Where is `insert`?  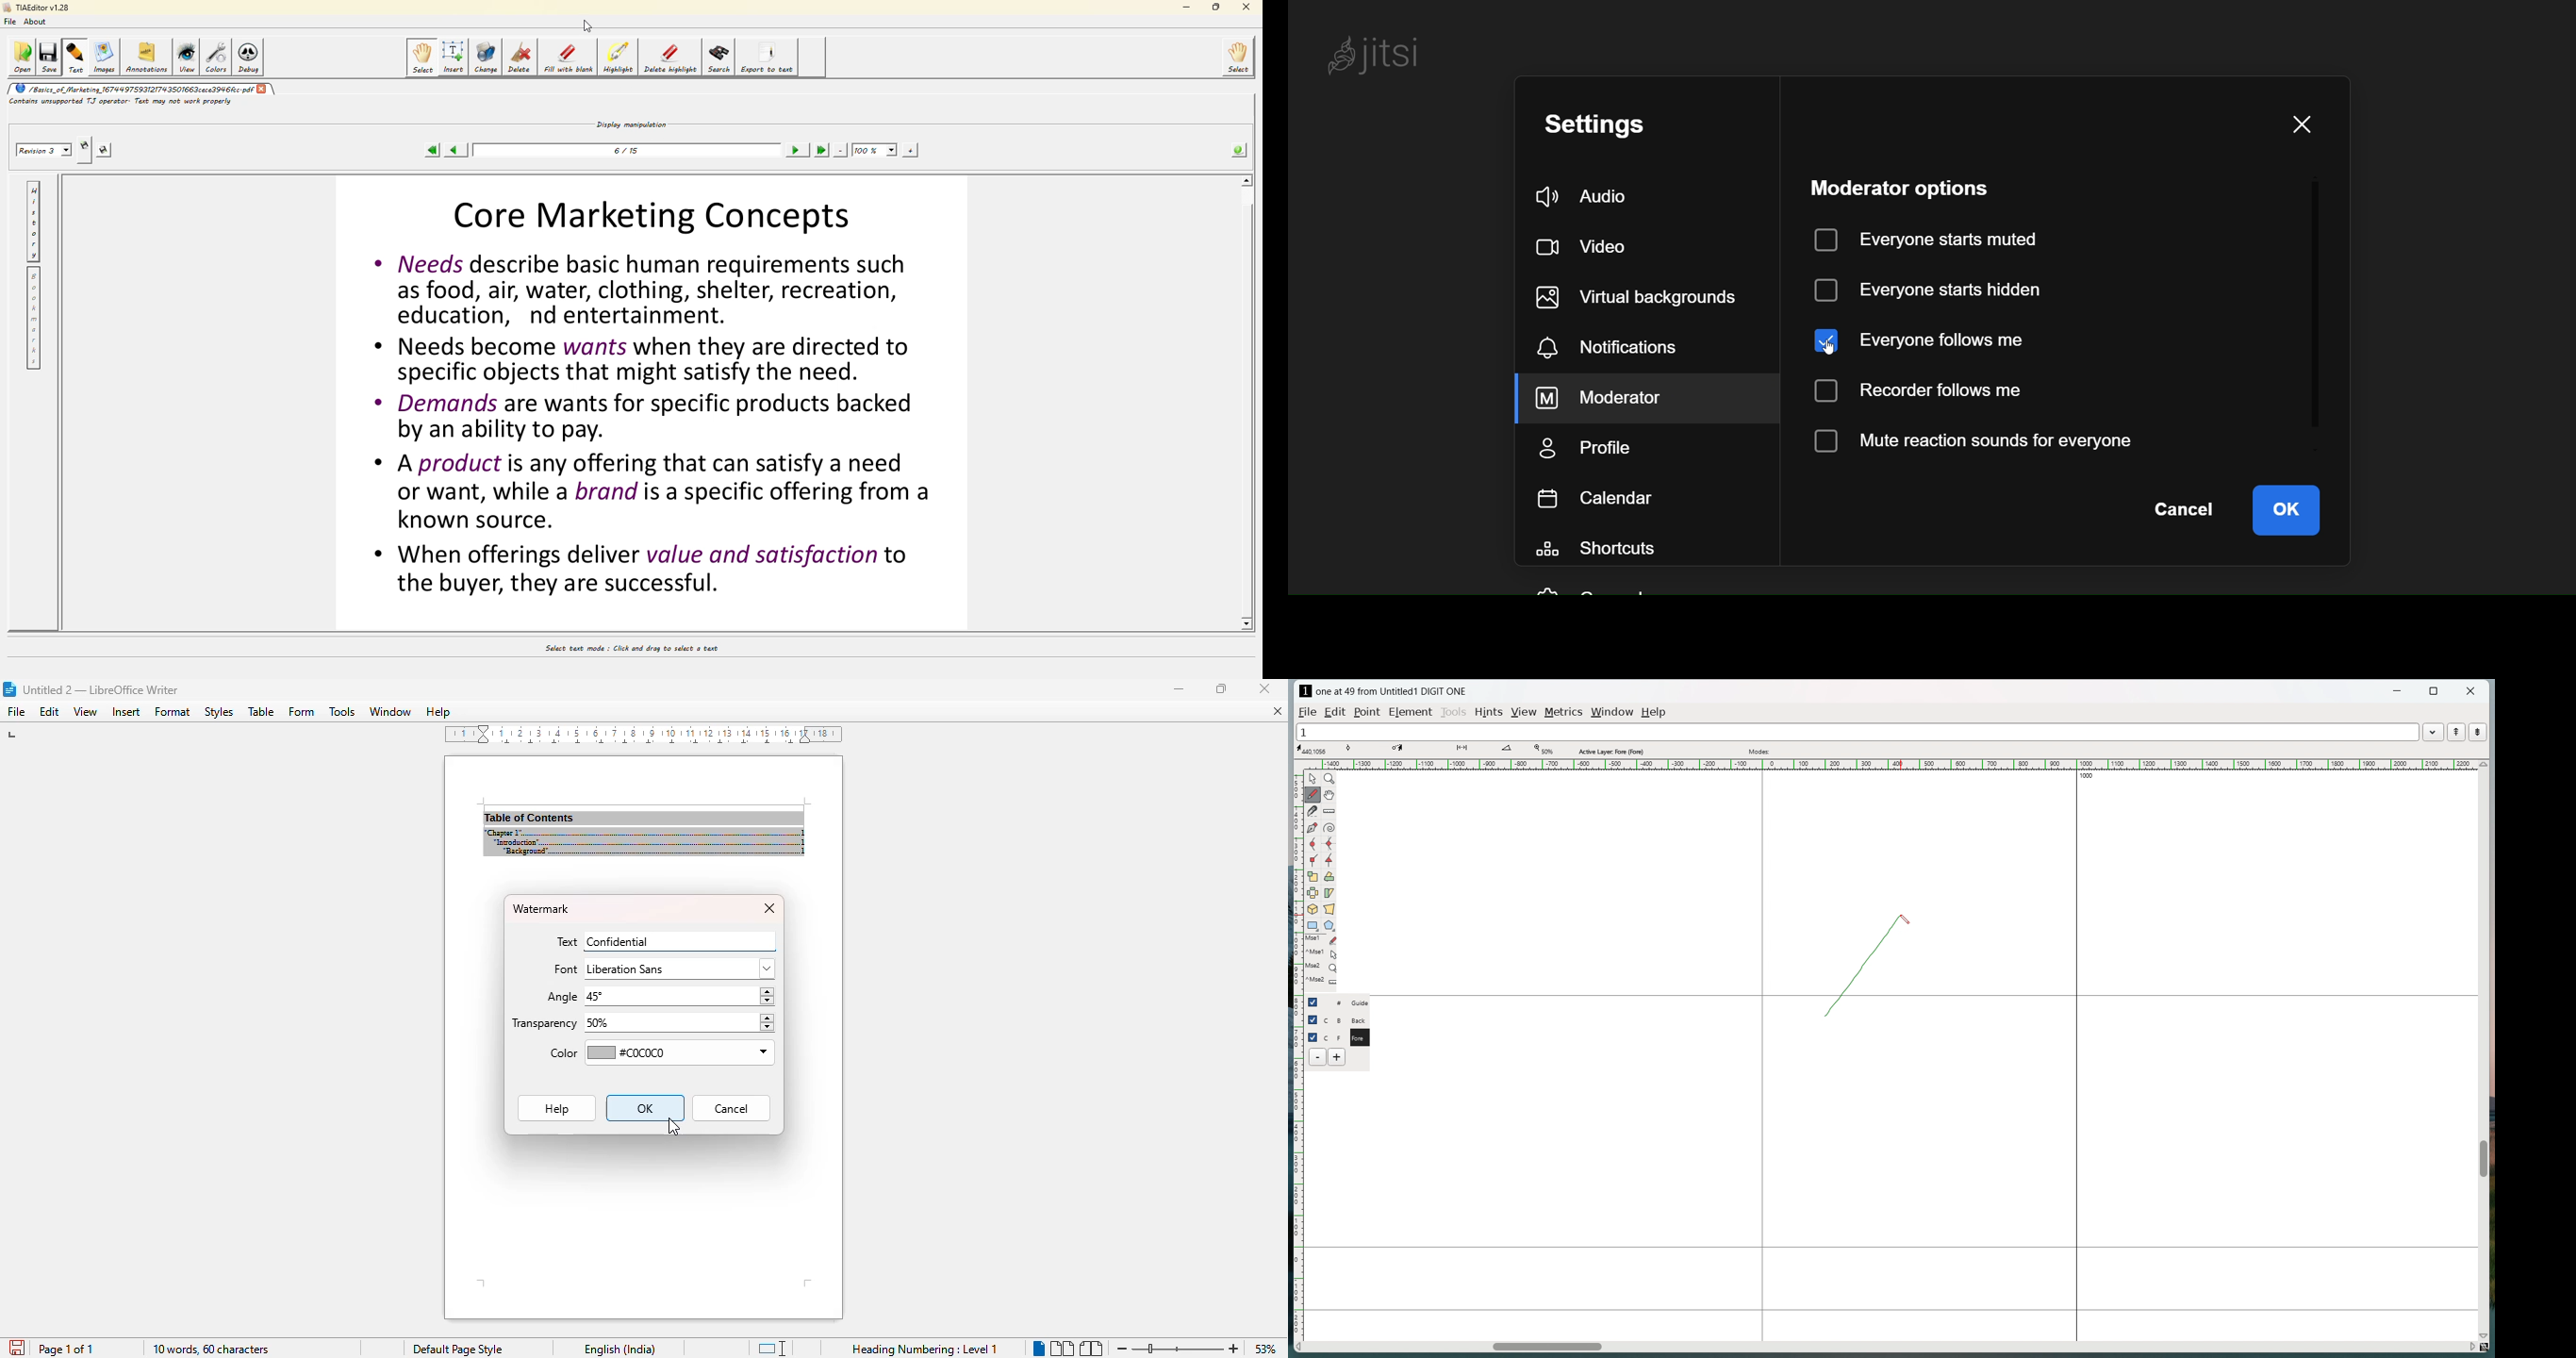 insert is located at coordinates (125, 711).